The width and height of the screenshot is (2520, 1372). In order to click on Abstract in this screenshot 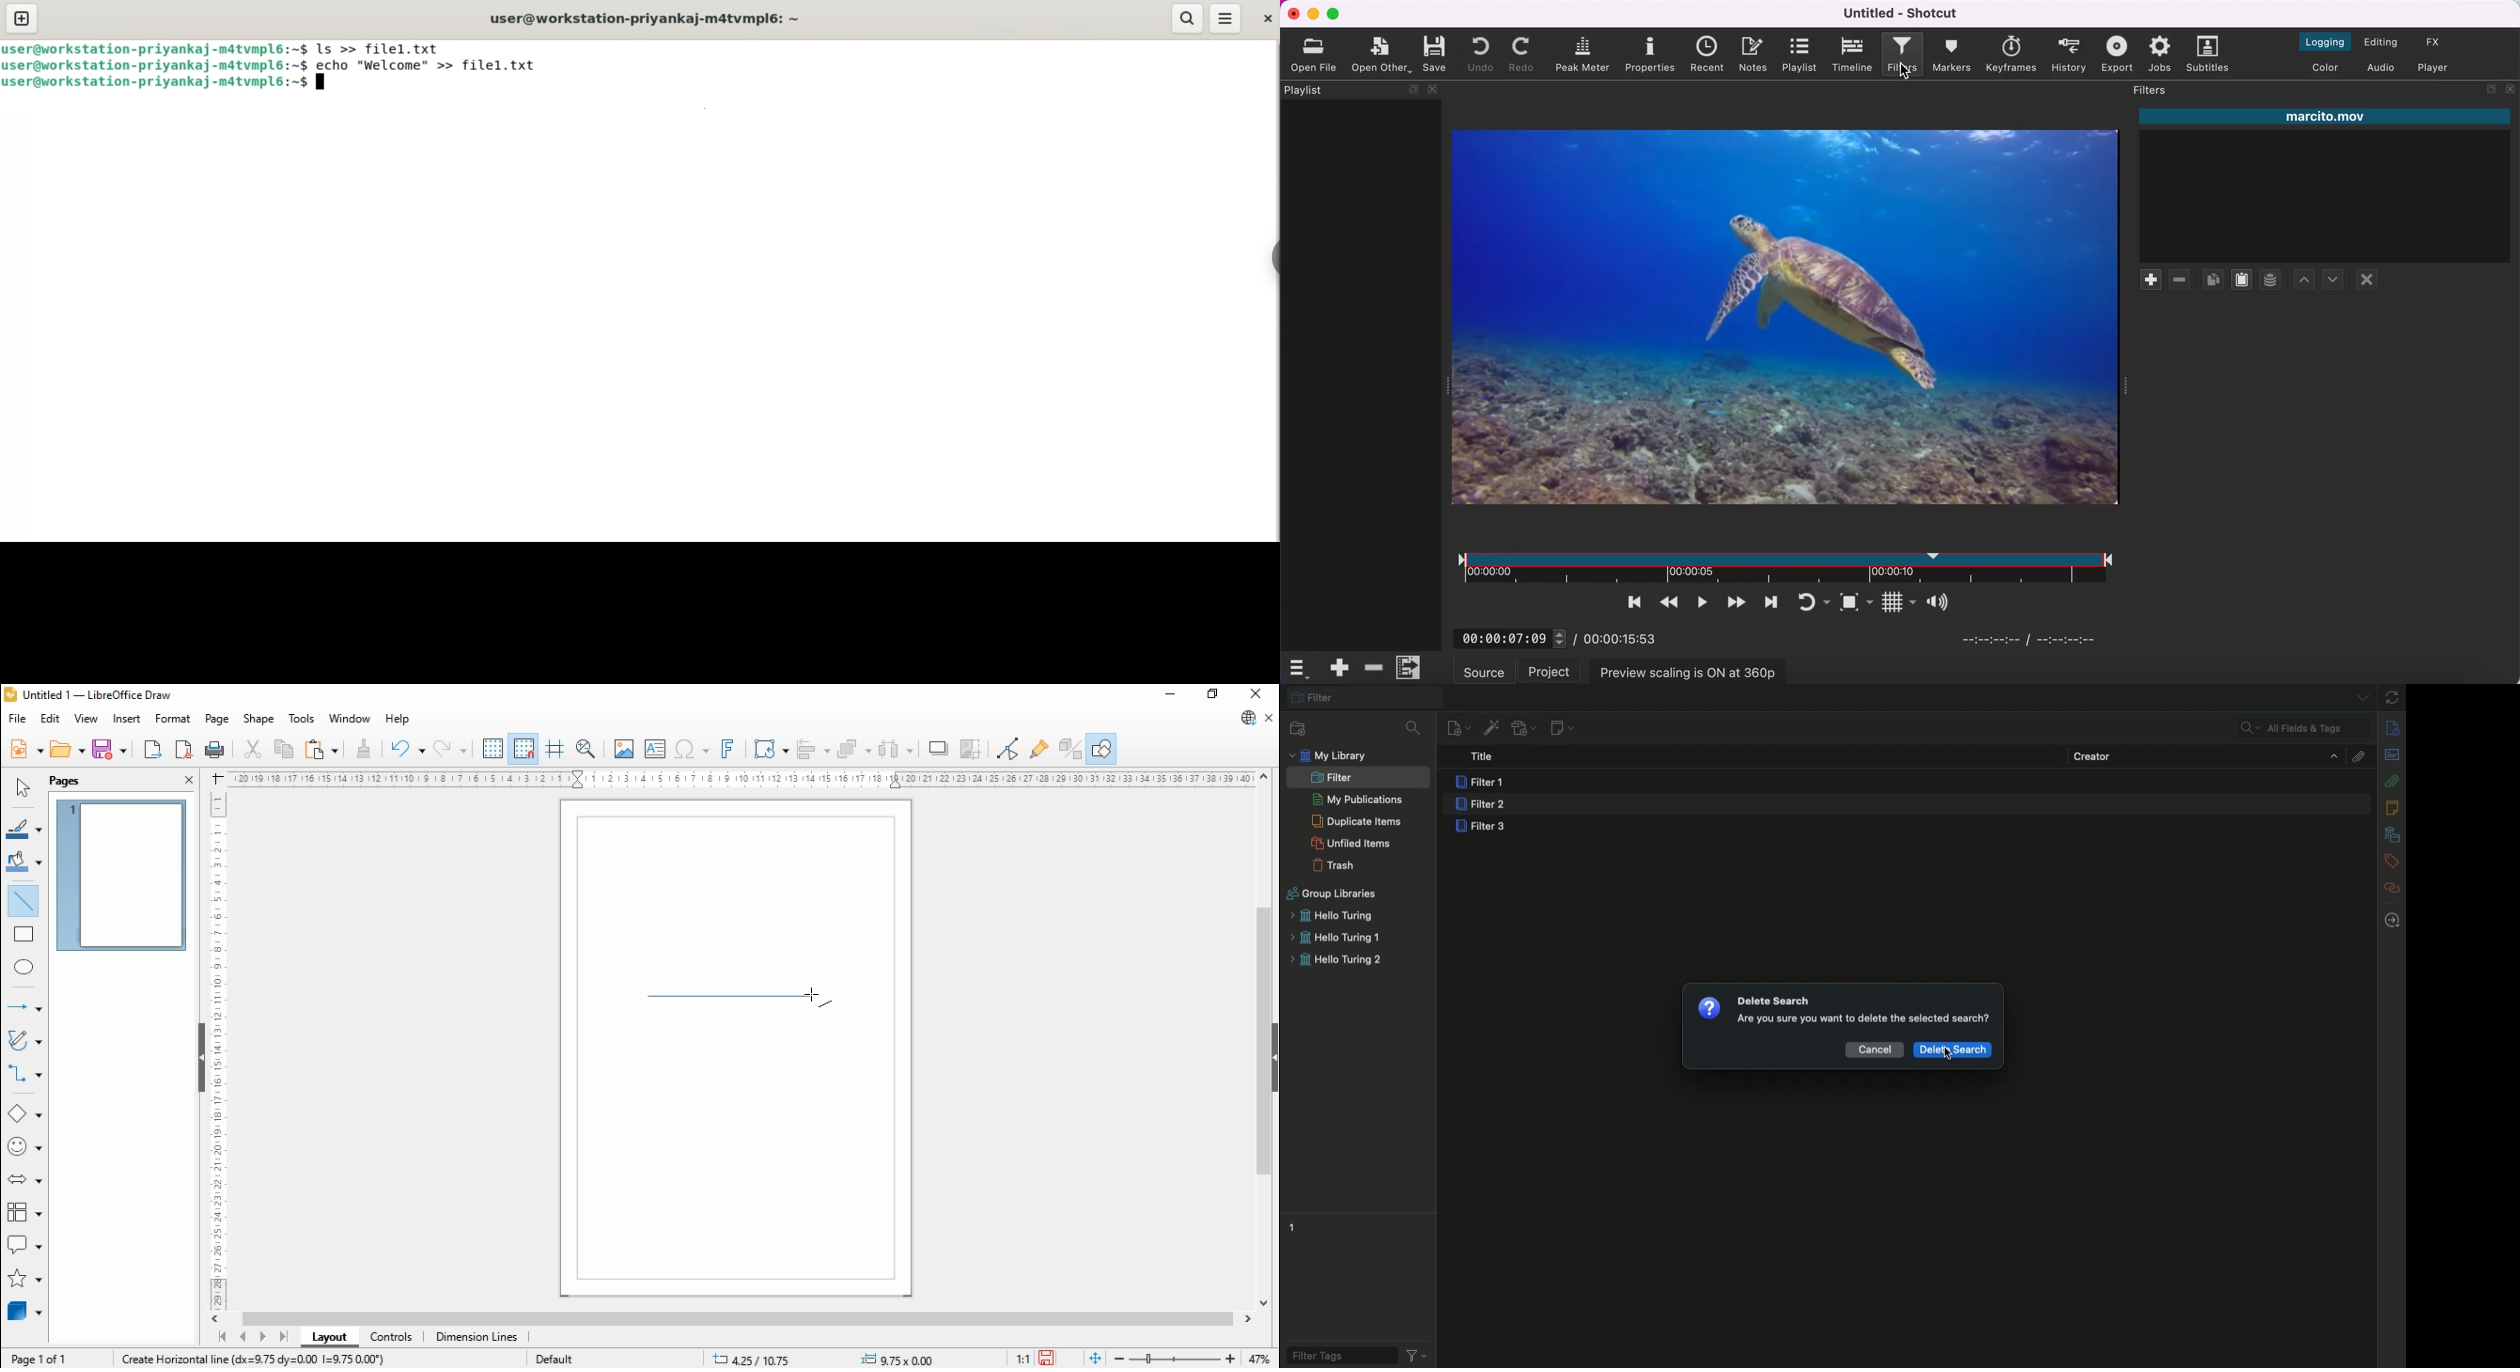, I will do `click(2392, 756)`.